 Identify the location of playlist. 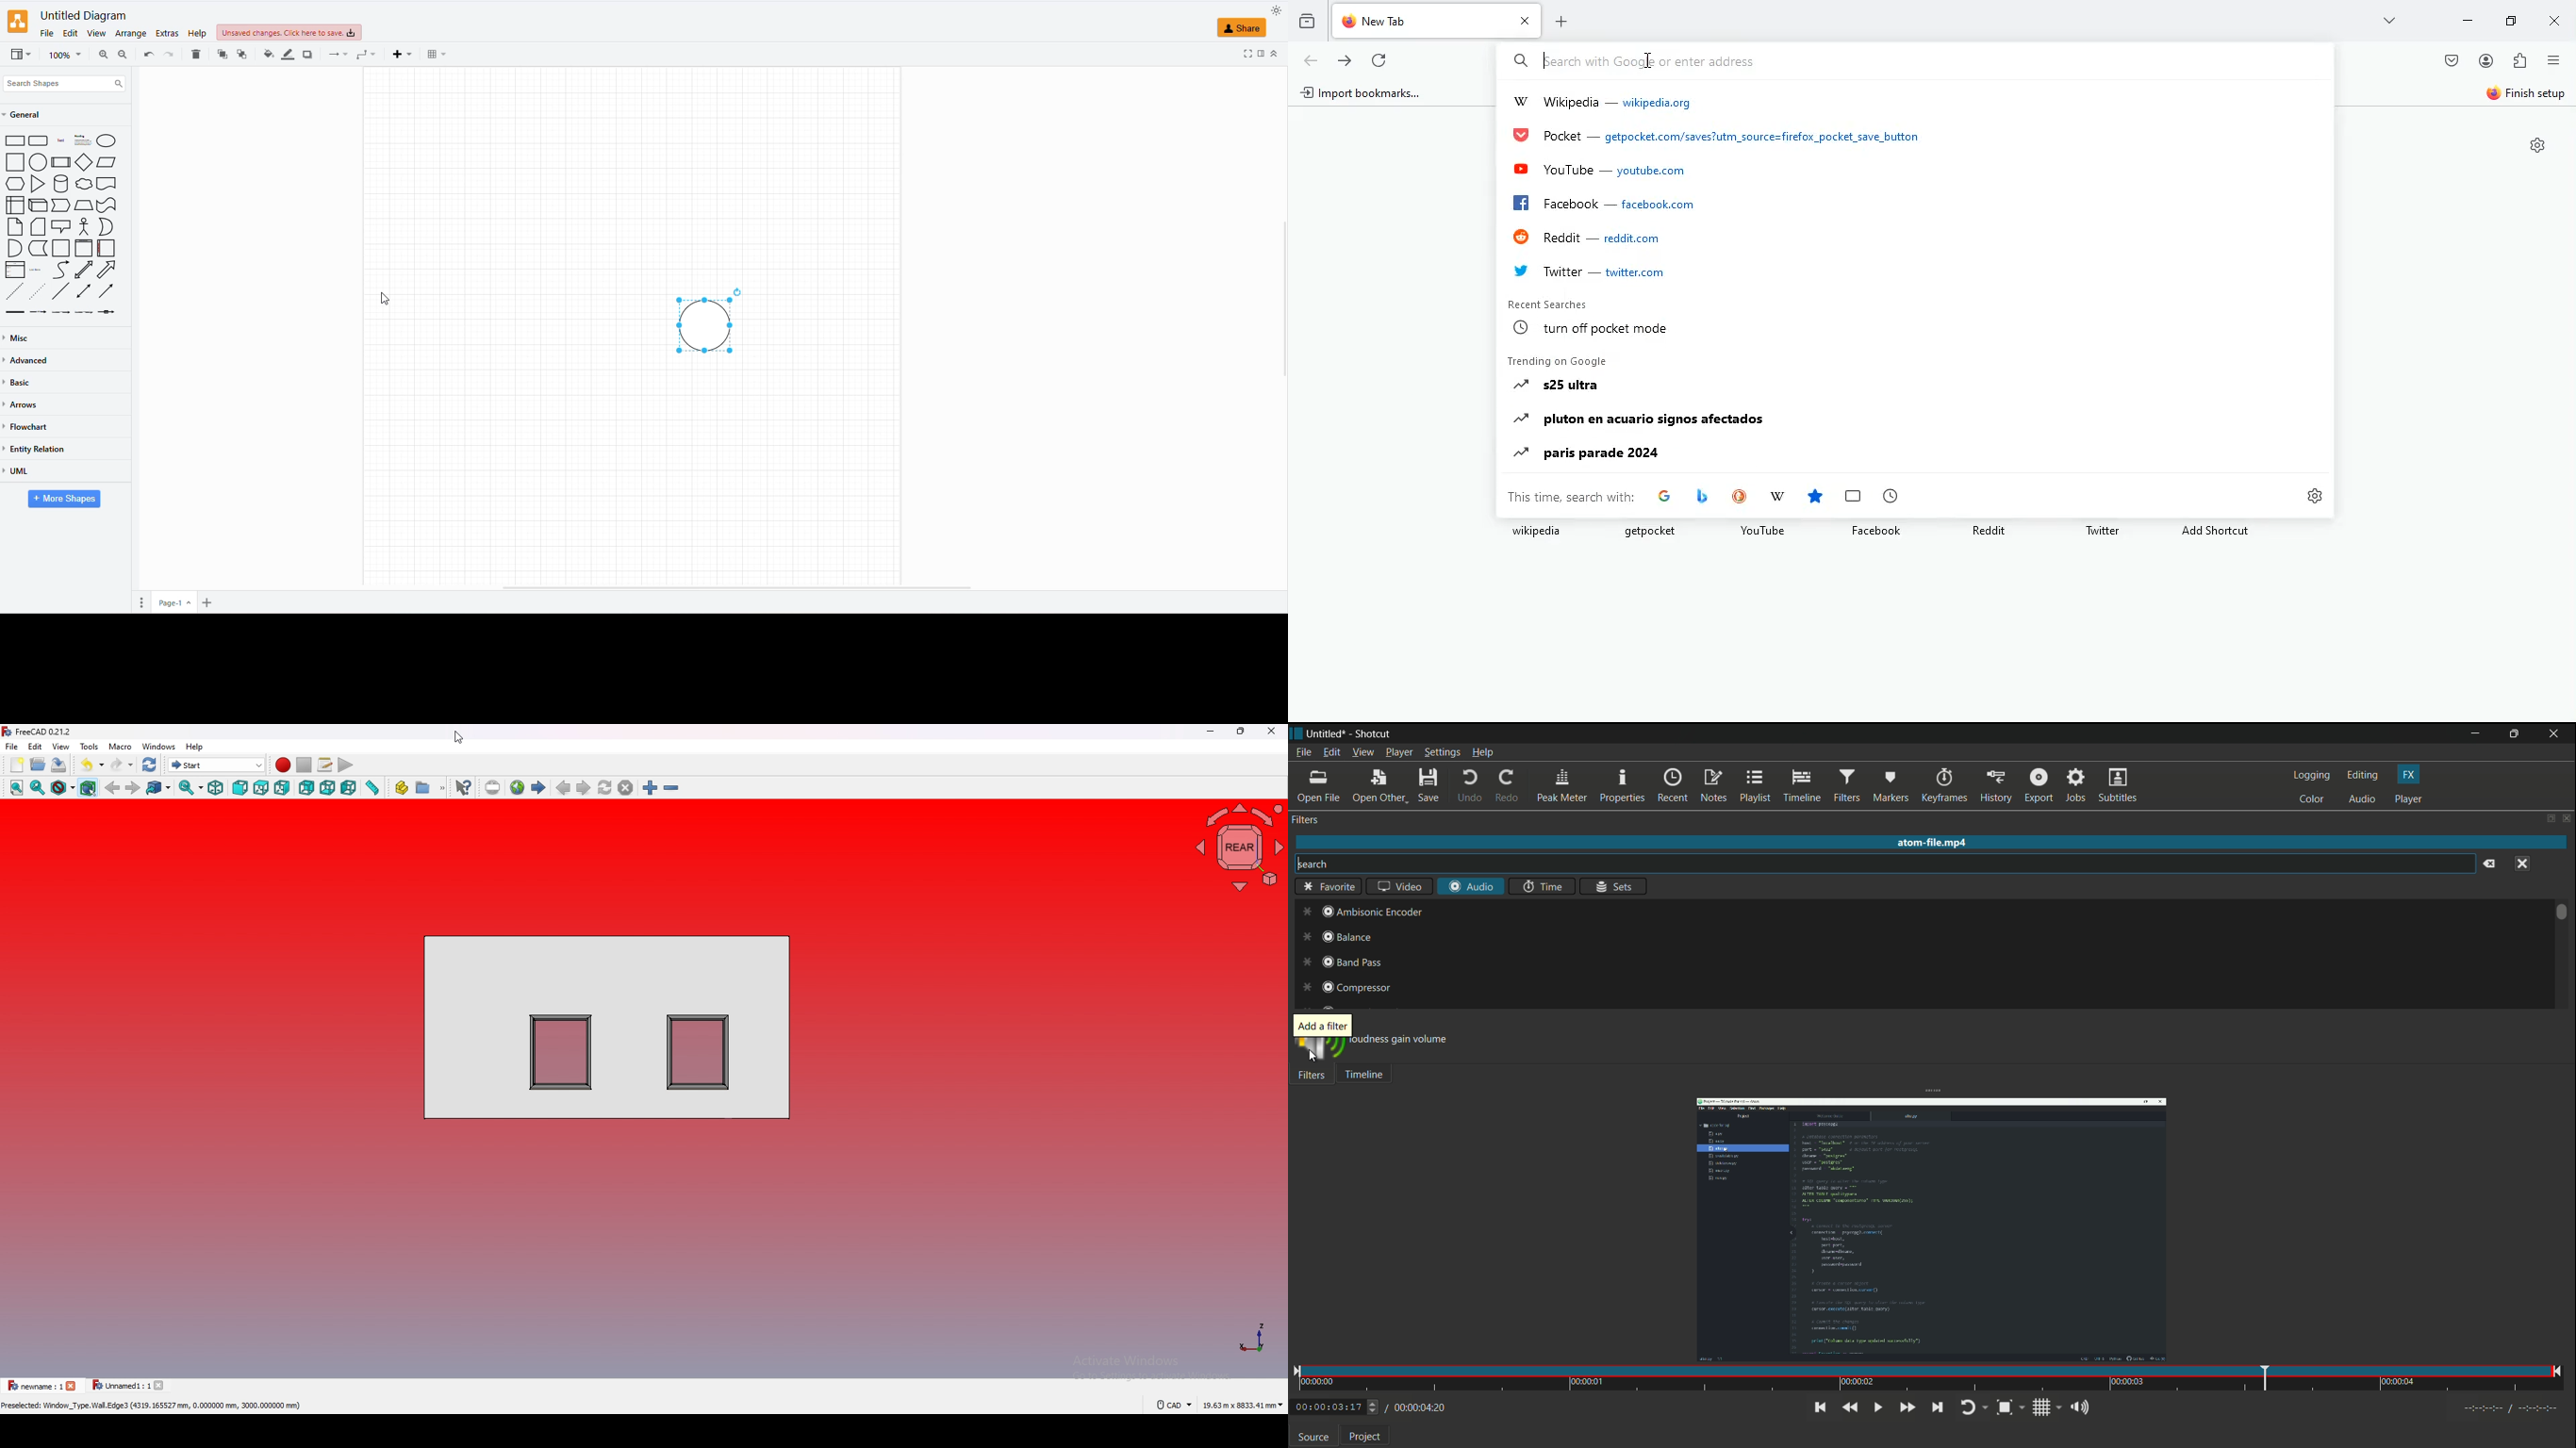
(1755, 786).